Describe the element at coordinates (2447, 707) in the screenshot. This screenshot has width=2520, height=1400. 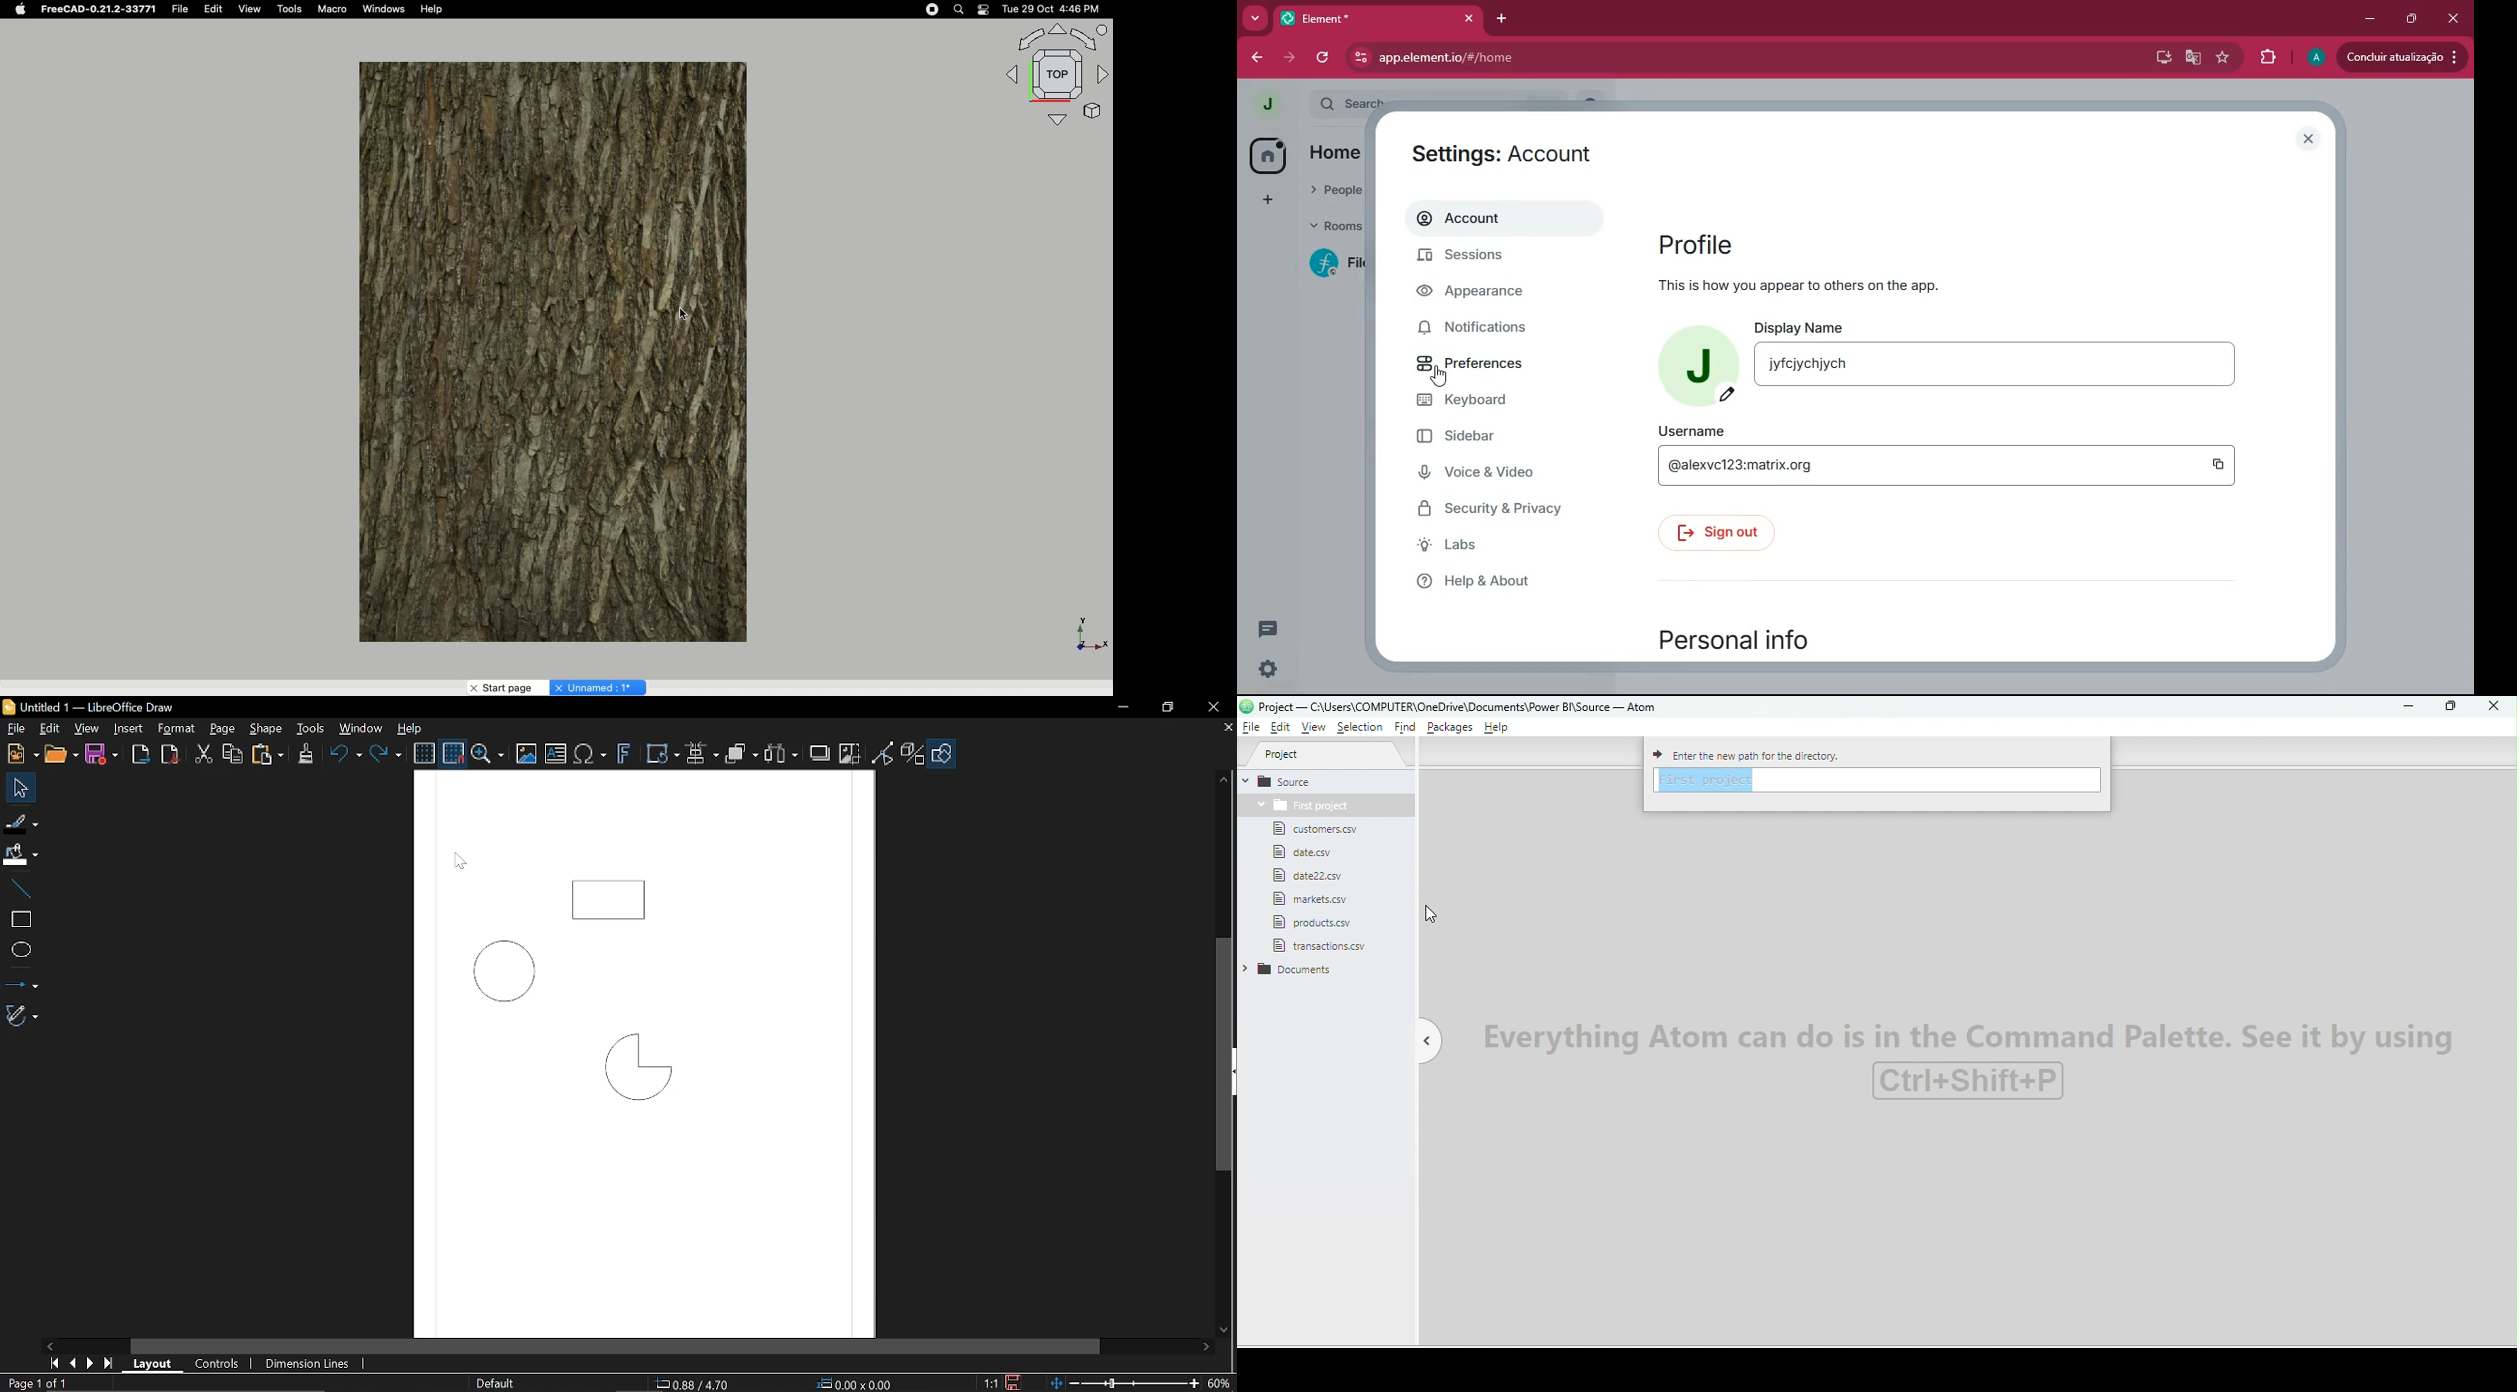
I see `Maximize` at that location.